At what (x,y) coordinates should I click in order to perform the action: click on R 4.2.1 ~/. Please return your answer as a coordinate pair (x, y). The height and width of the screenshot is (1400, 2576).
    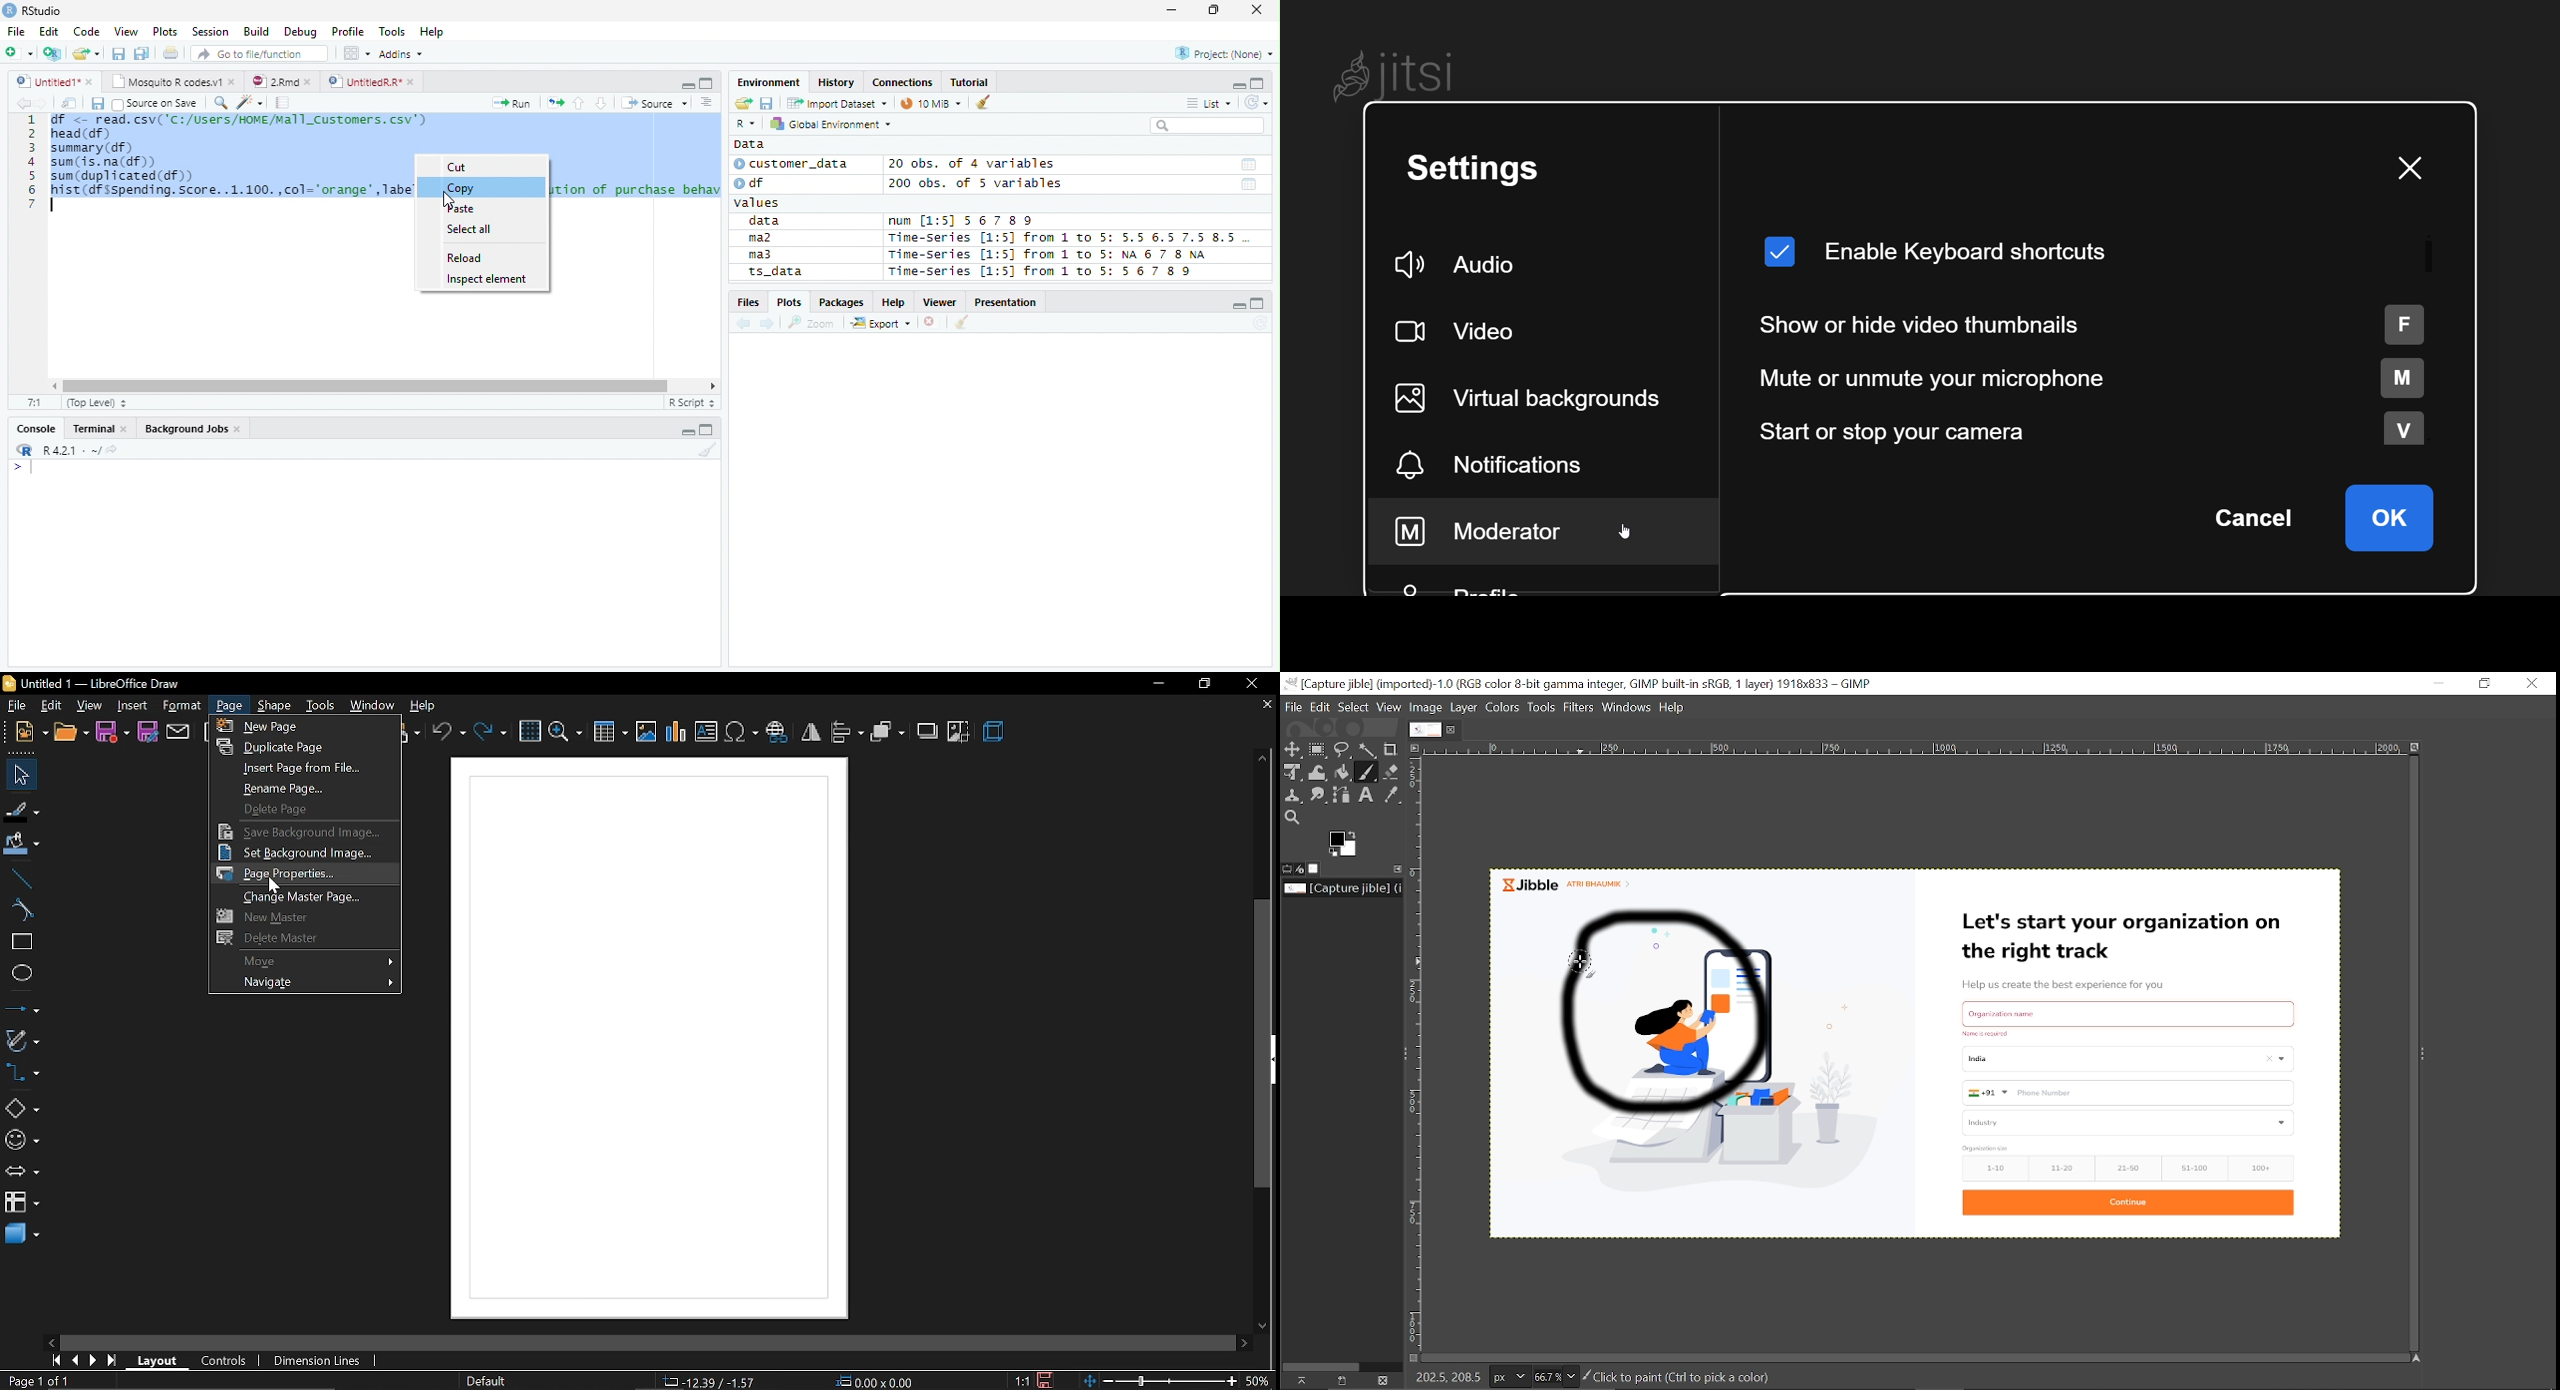
    Looking at the image, I should click on (70, 450).